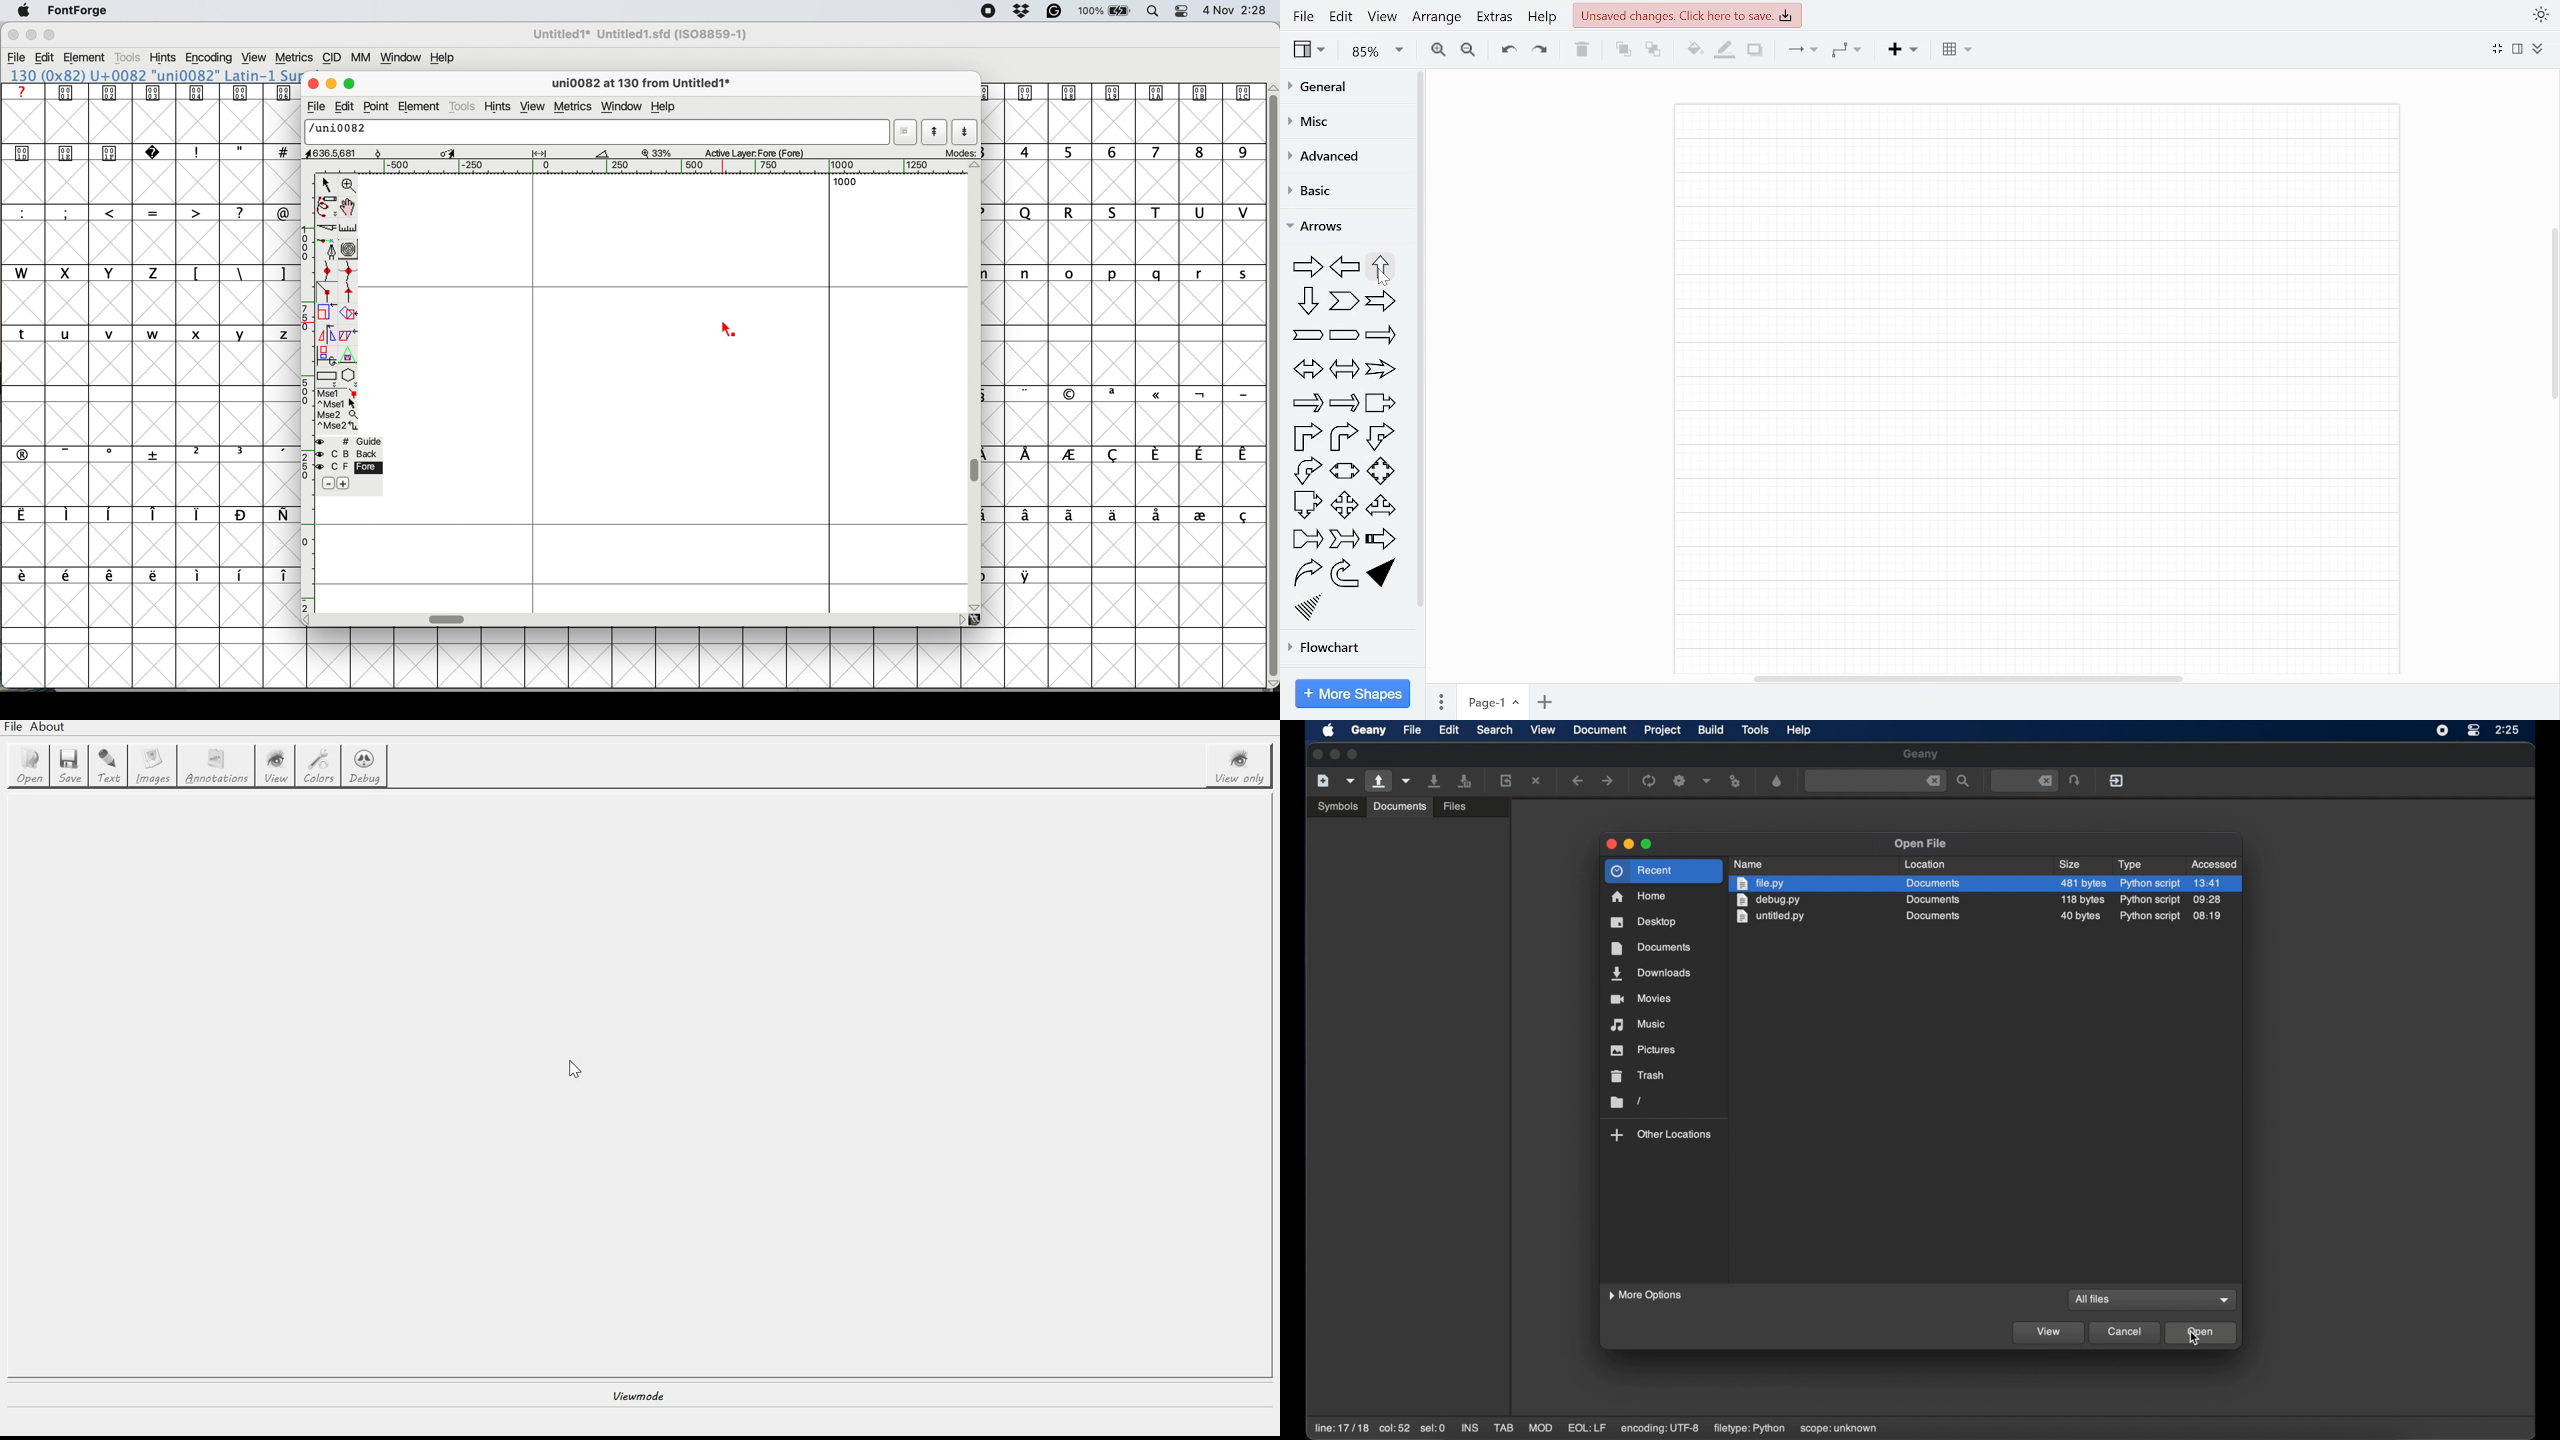  What do you see at coordinates (961, 620) in the screenshot?
I see `scroll button` at bounding box center [961, 620].